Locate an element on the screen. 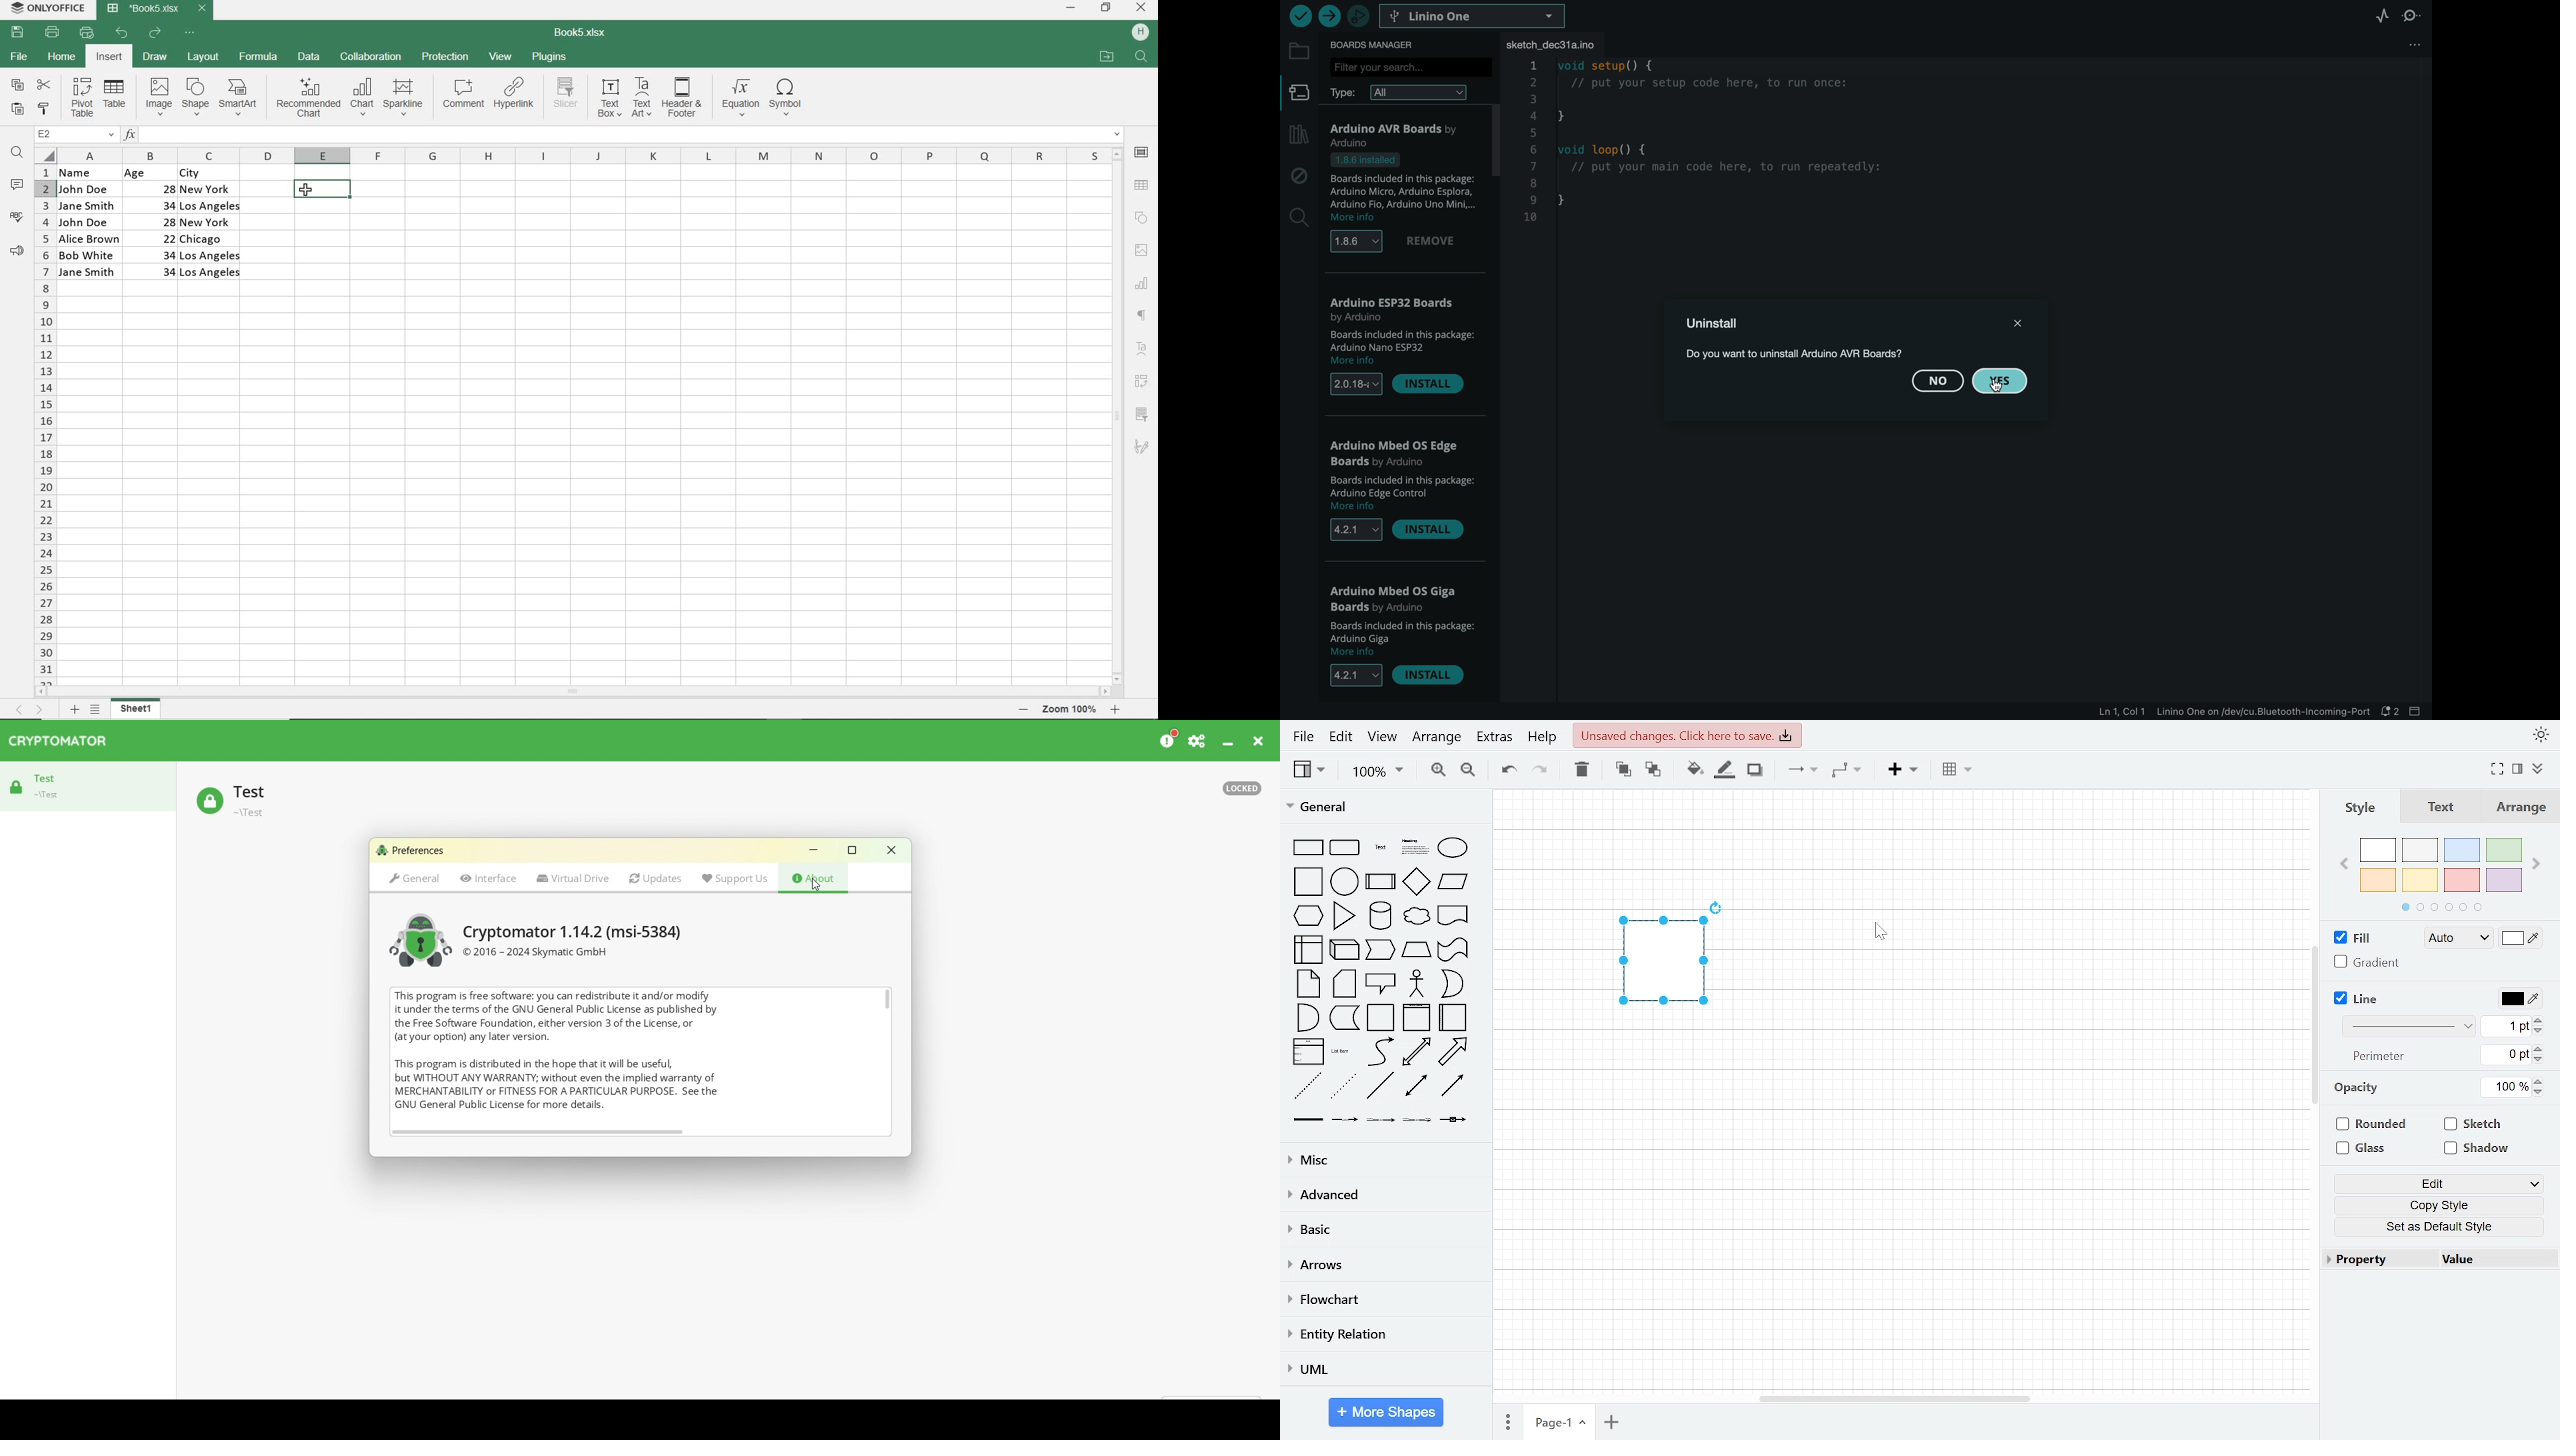 This screenshot has height=1456, width=2576. decrease line width is located at coordinates (2540, 1033).